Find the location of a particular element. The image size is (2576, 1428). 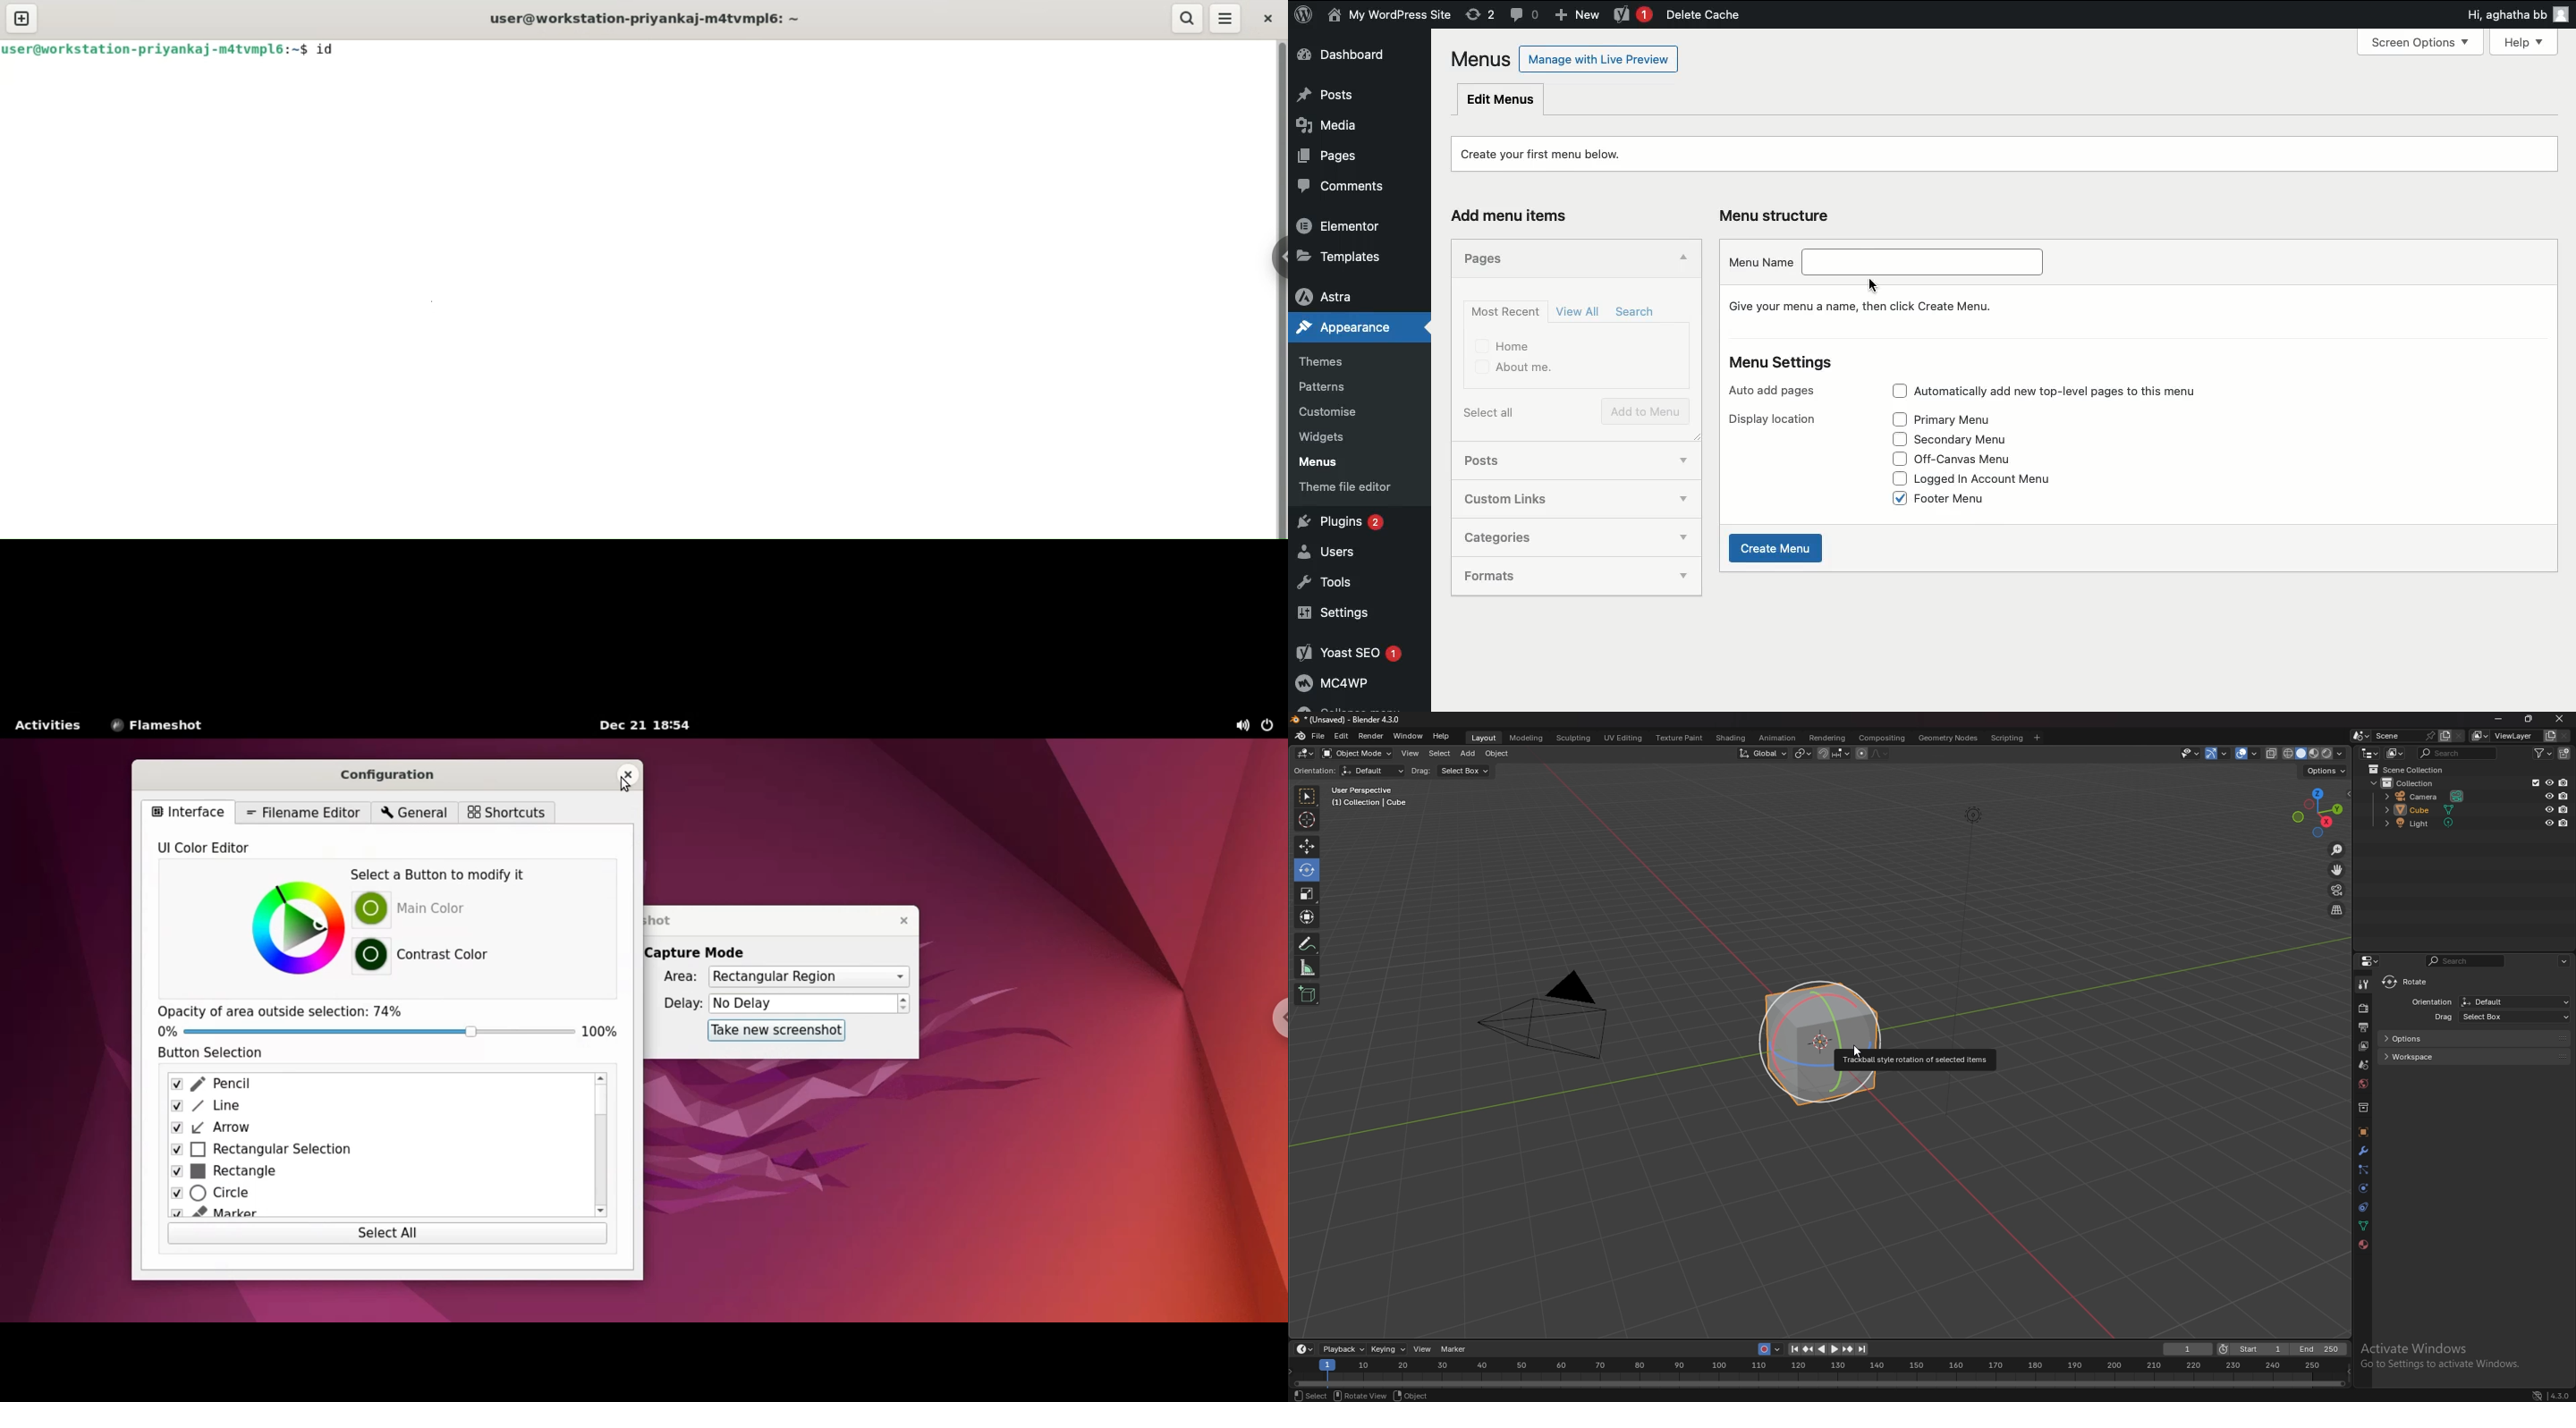

Customise is located at coordinates (1326, 413).